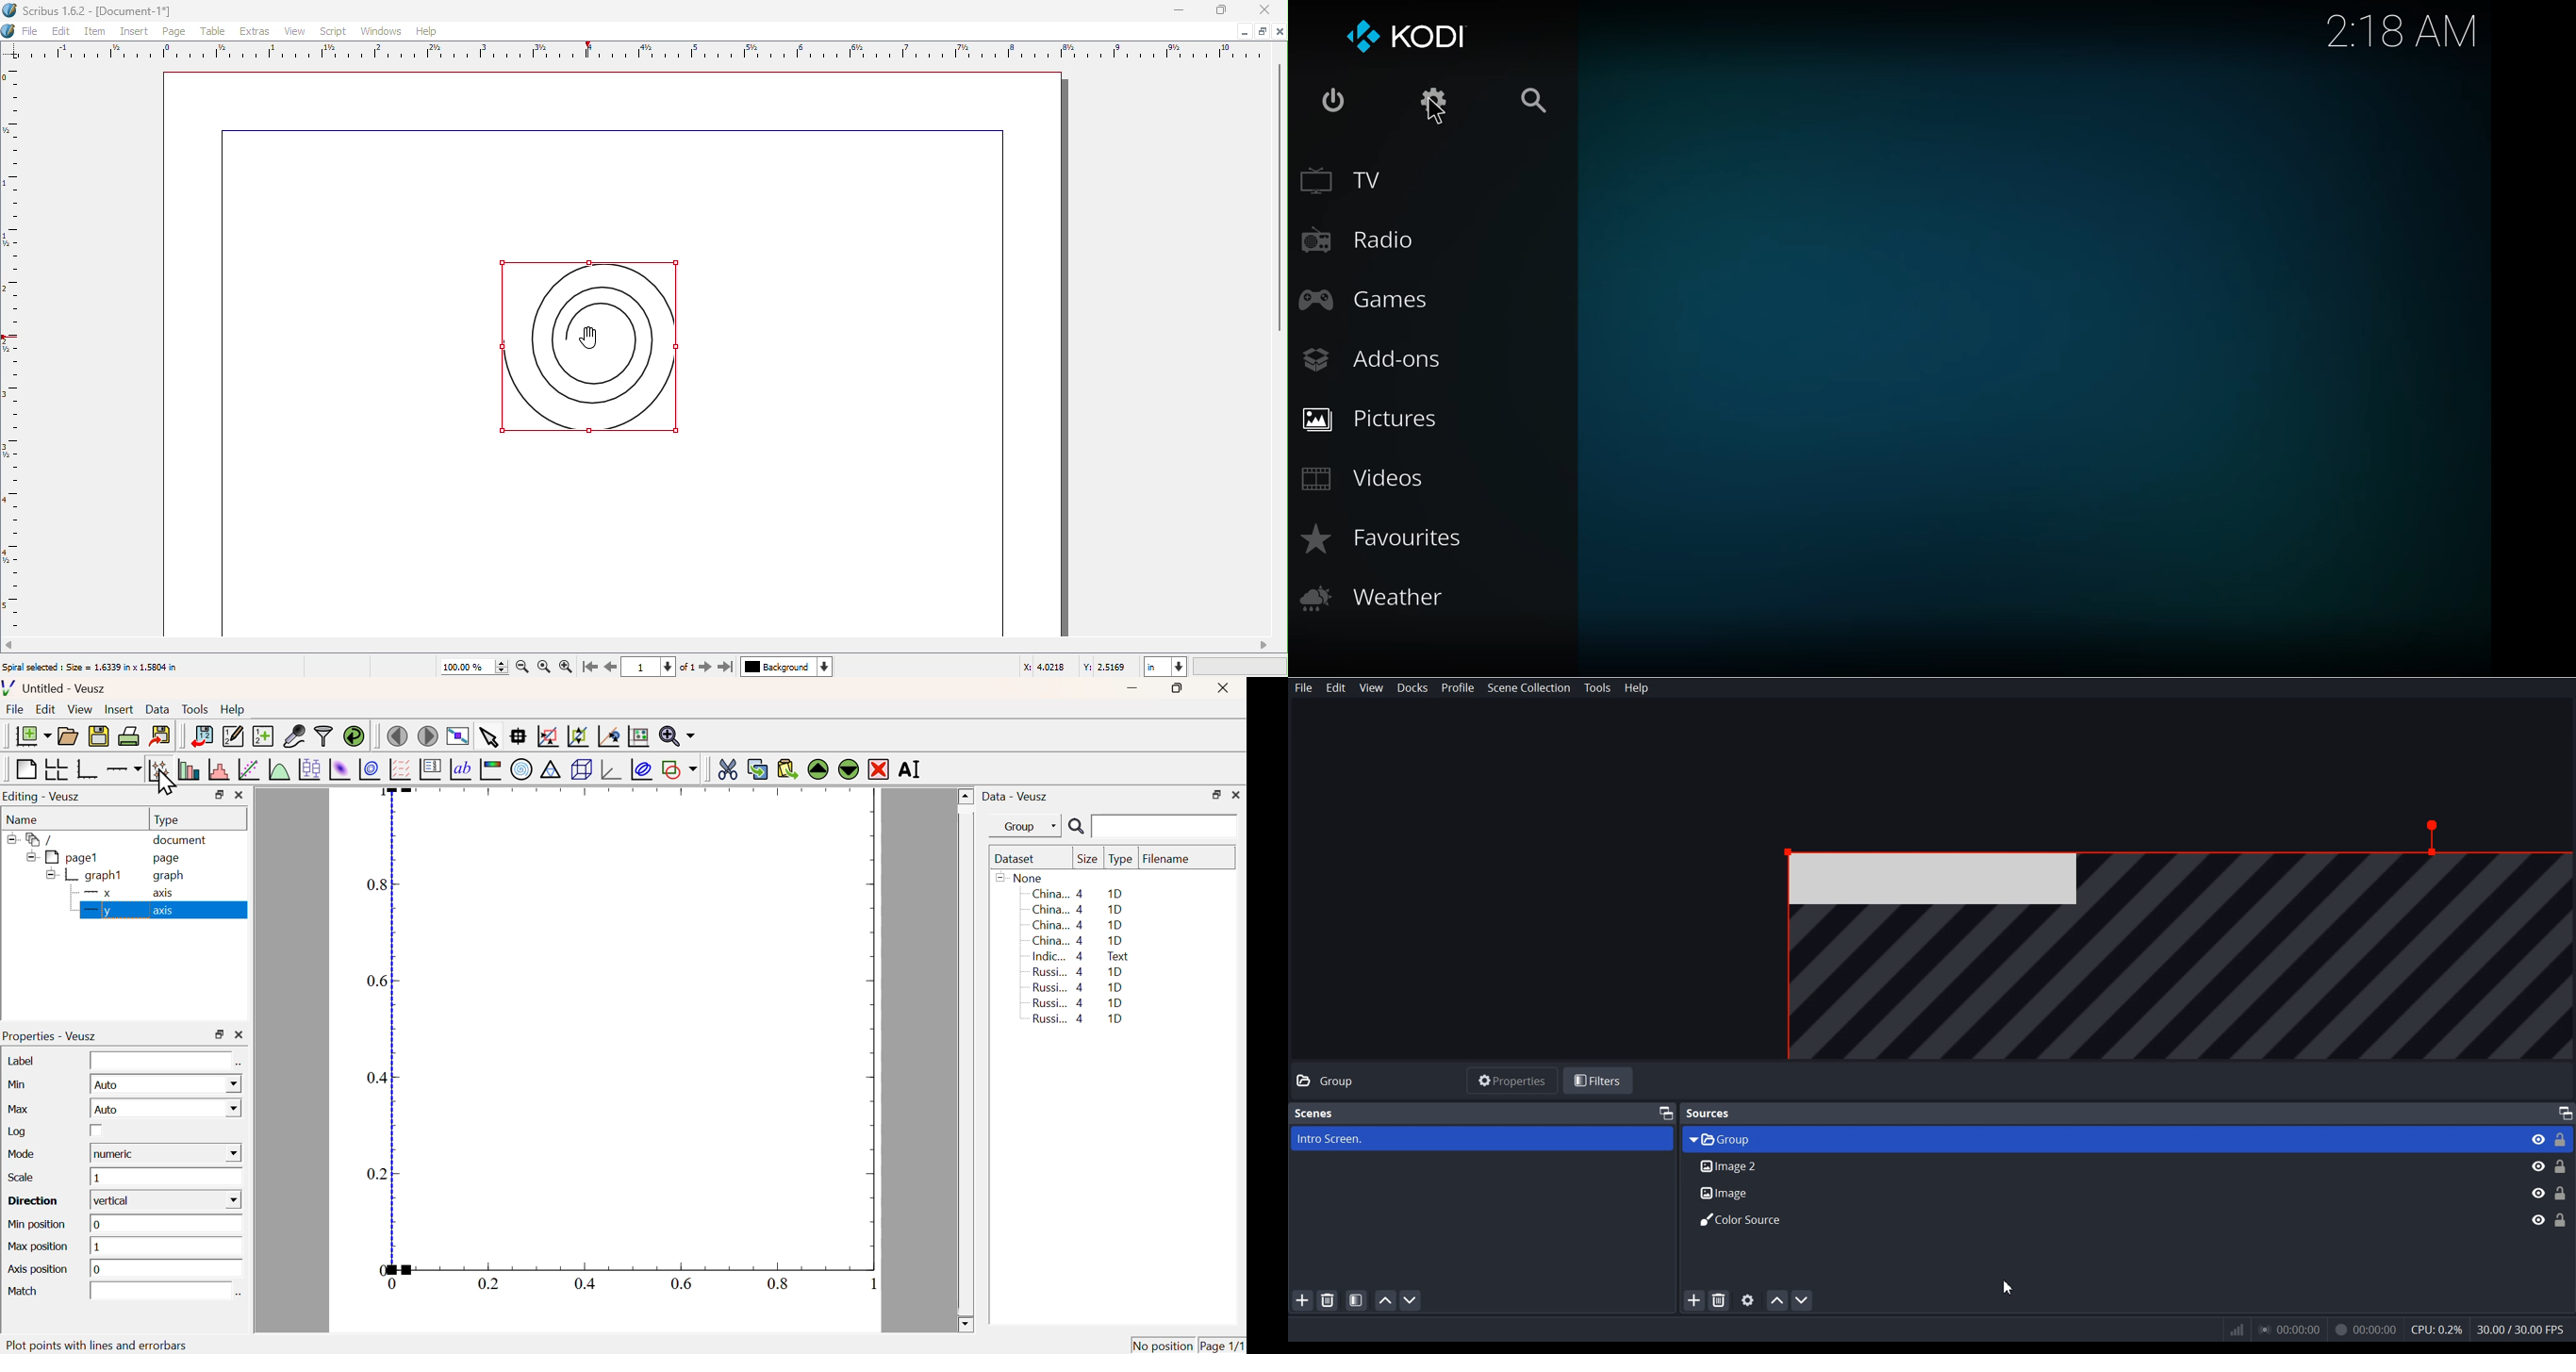 The image size is (2576, 1372). Describe the element at coordinates (31, 32) in the screenshot. I see `File` at that location.